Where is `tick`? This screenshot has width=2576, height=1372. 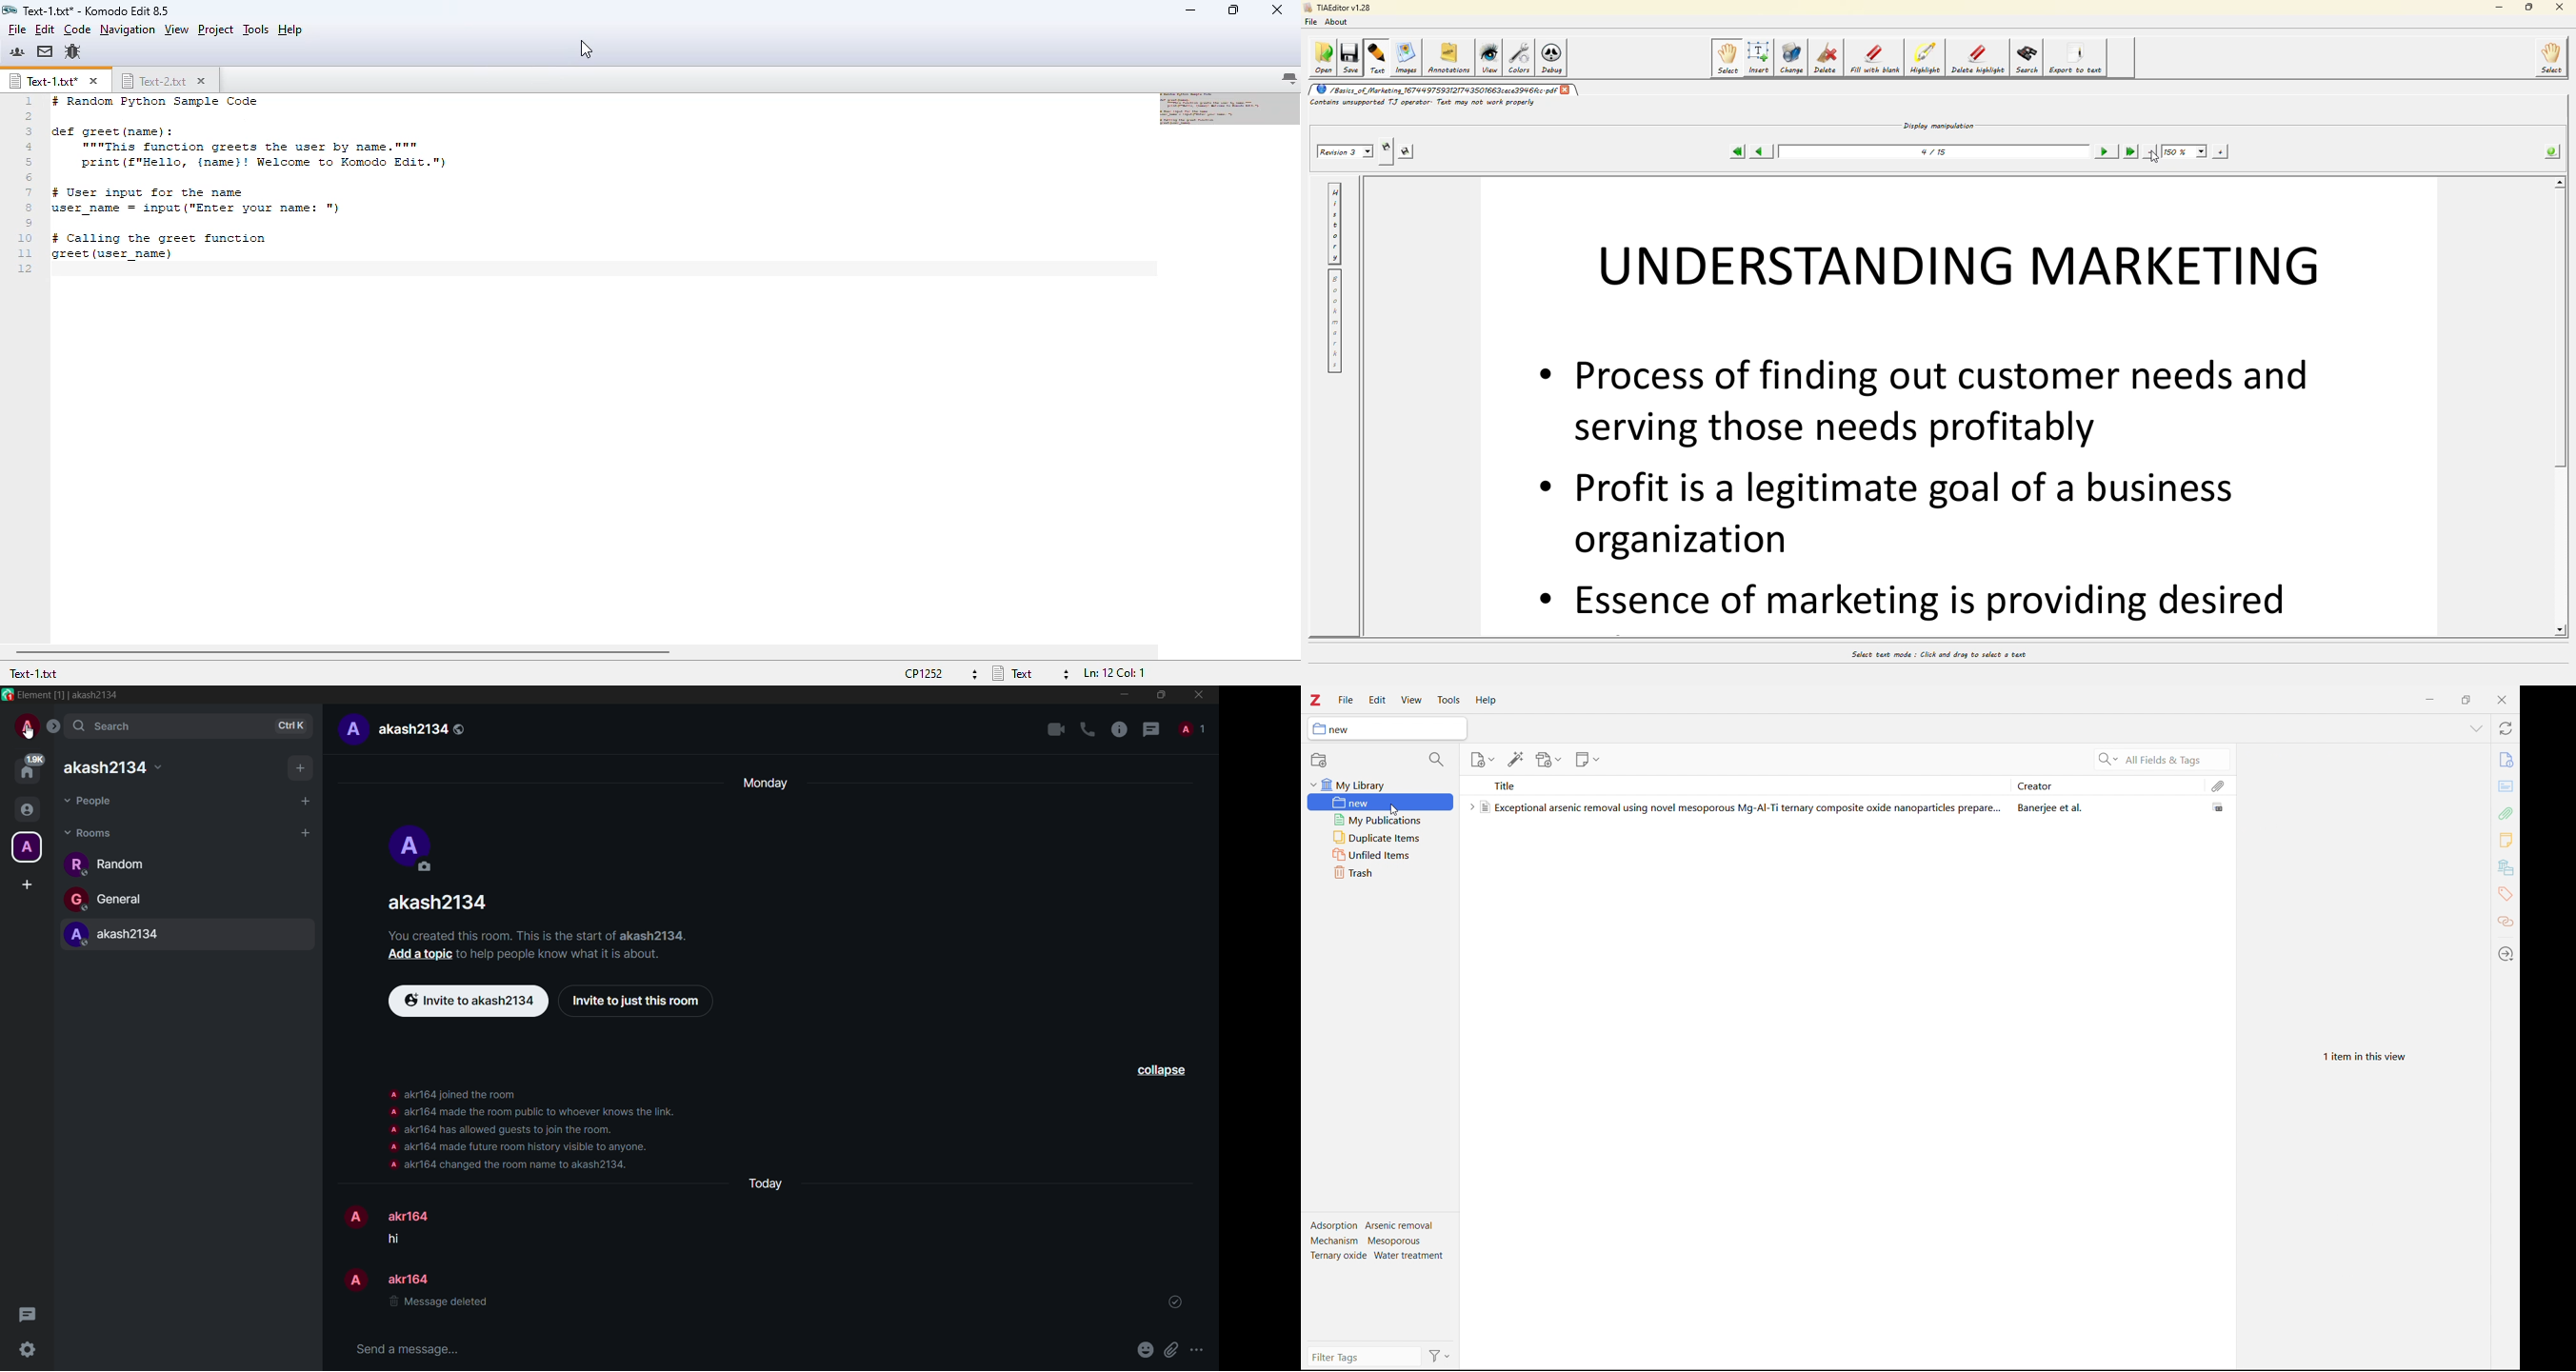 tick is located at coordinates (1175, 1302).